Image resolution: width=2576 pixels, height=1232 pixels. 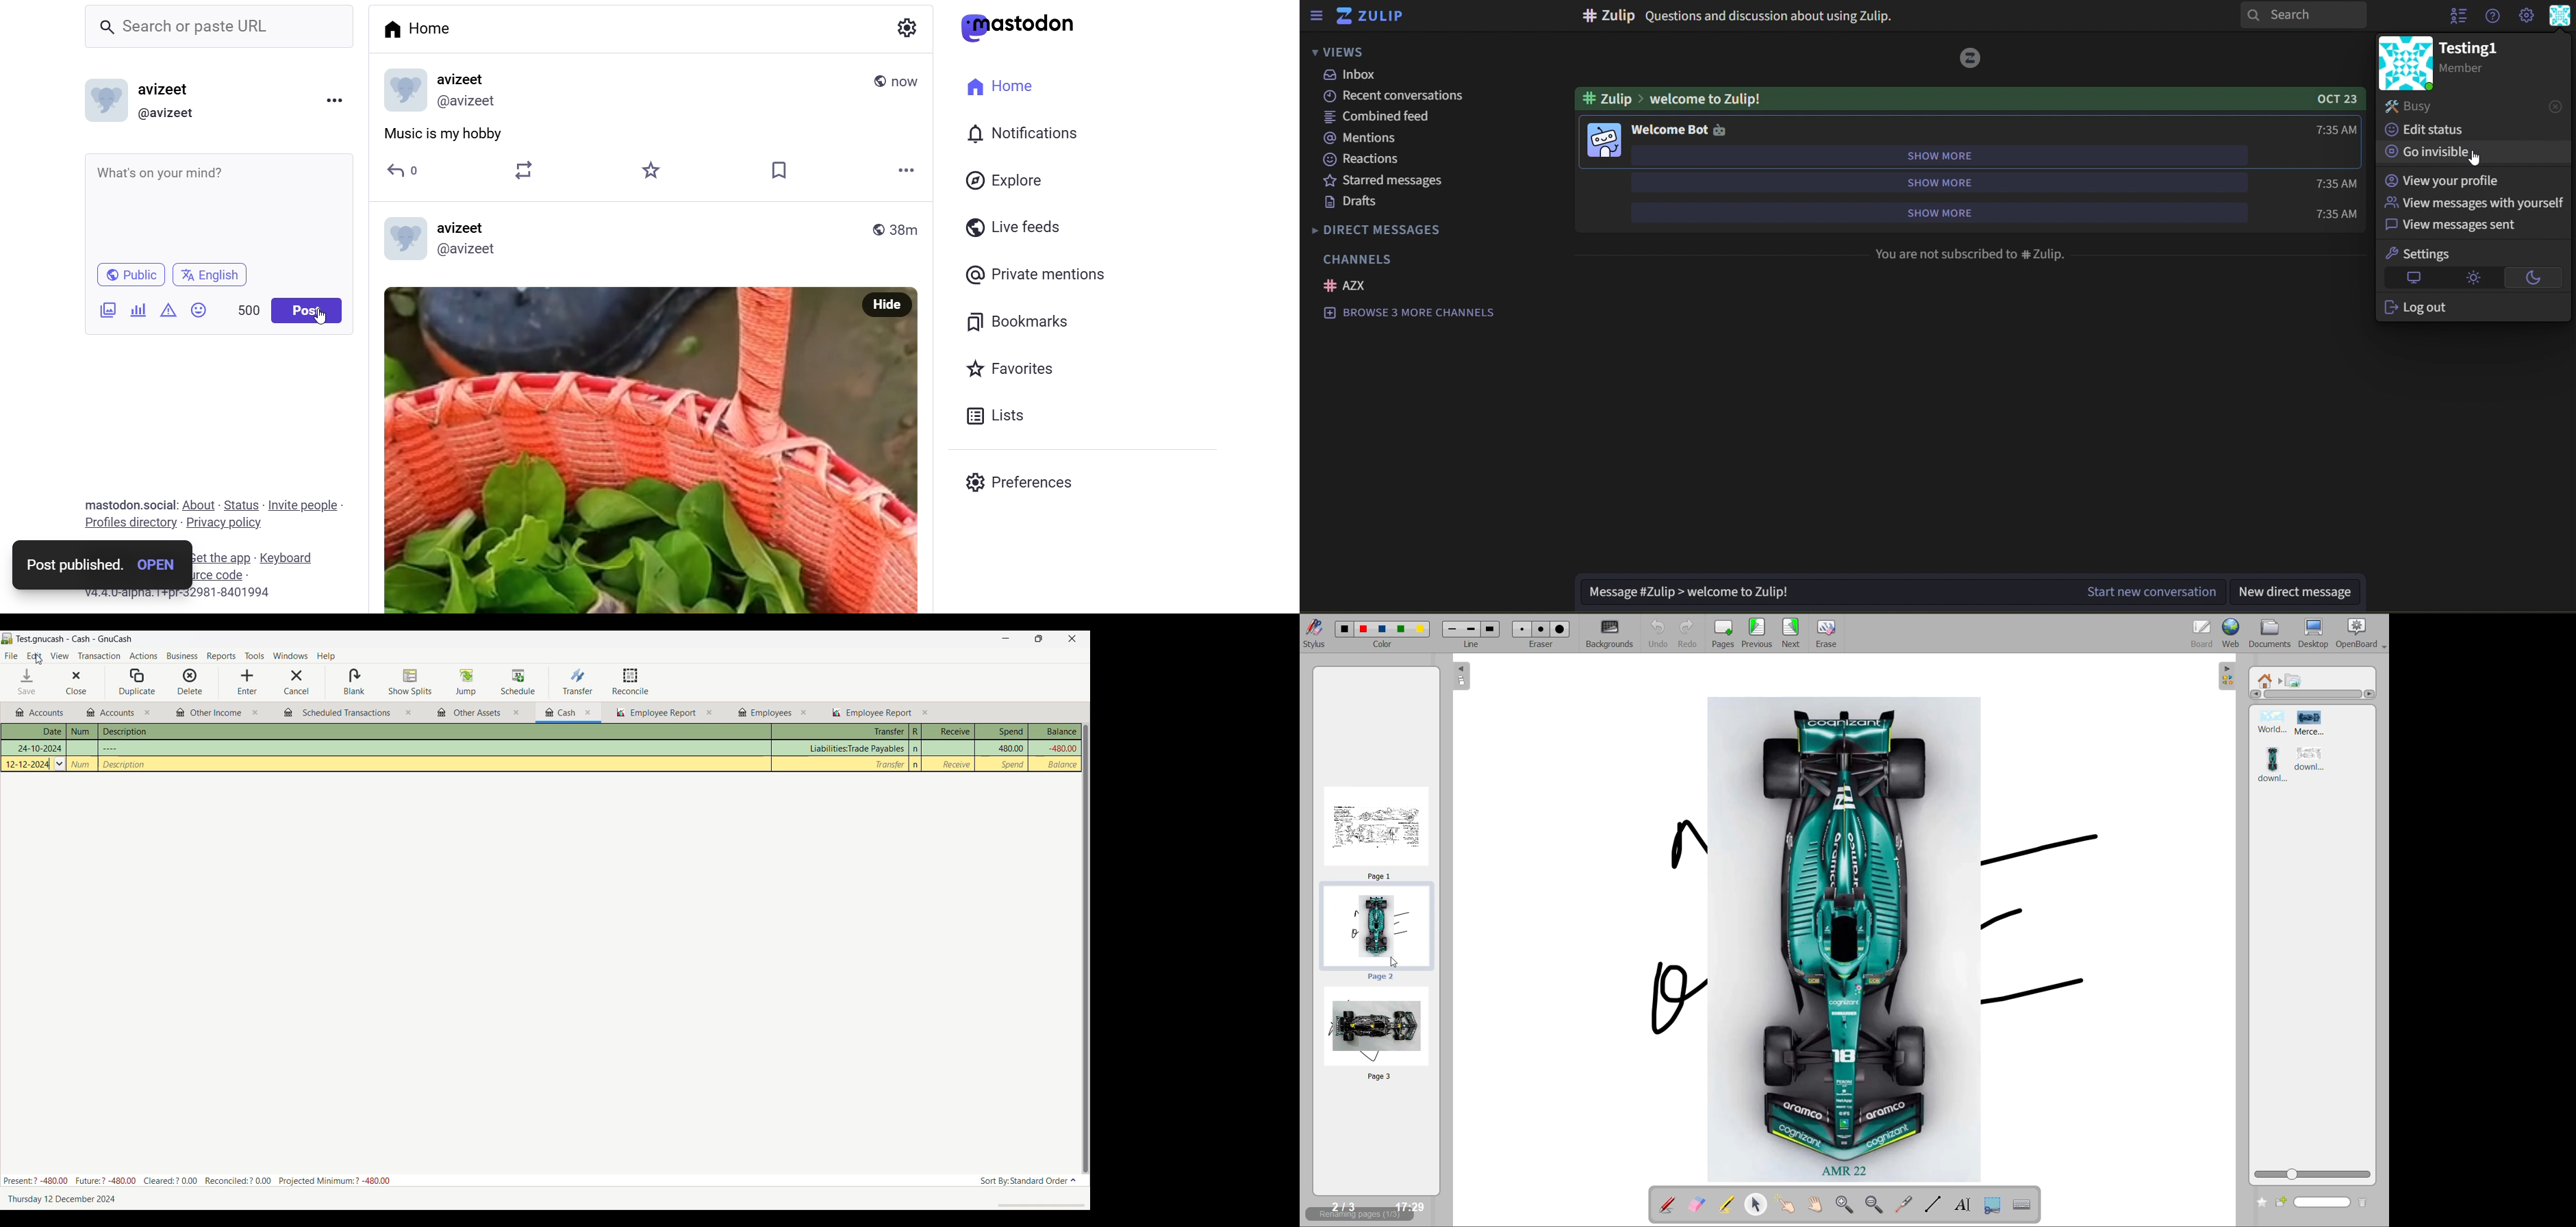 What do you see at coordinates (1758, 1204) in the screenshot?
I see `select and modify objects` at bounding box center [1758, 1204].